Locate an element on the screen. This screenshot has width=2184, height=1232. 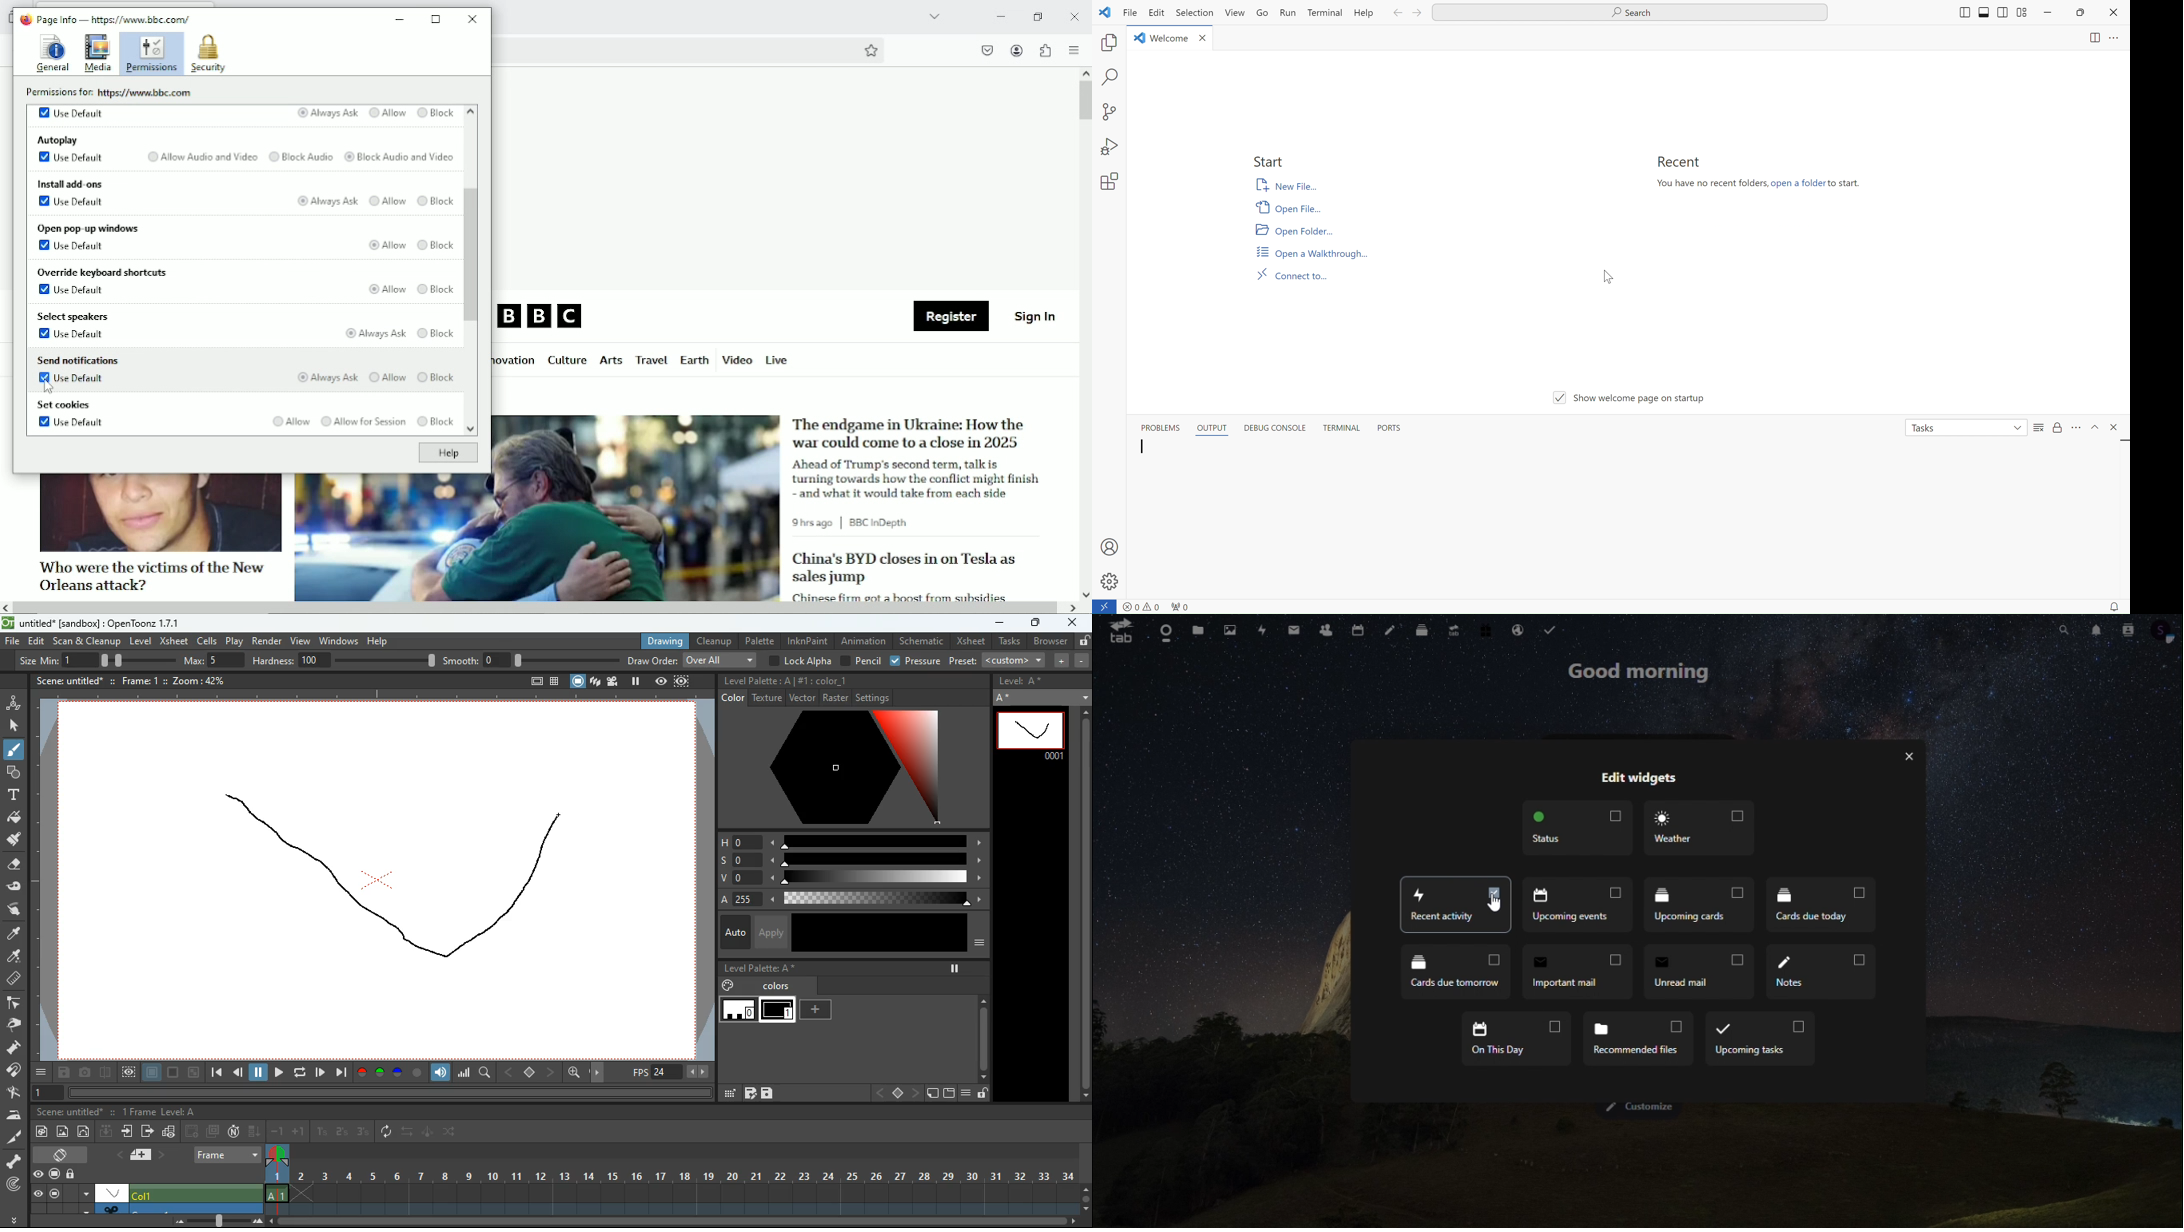
s is located at coordinates (851, 860).